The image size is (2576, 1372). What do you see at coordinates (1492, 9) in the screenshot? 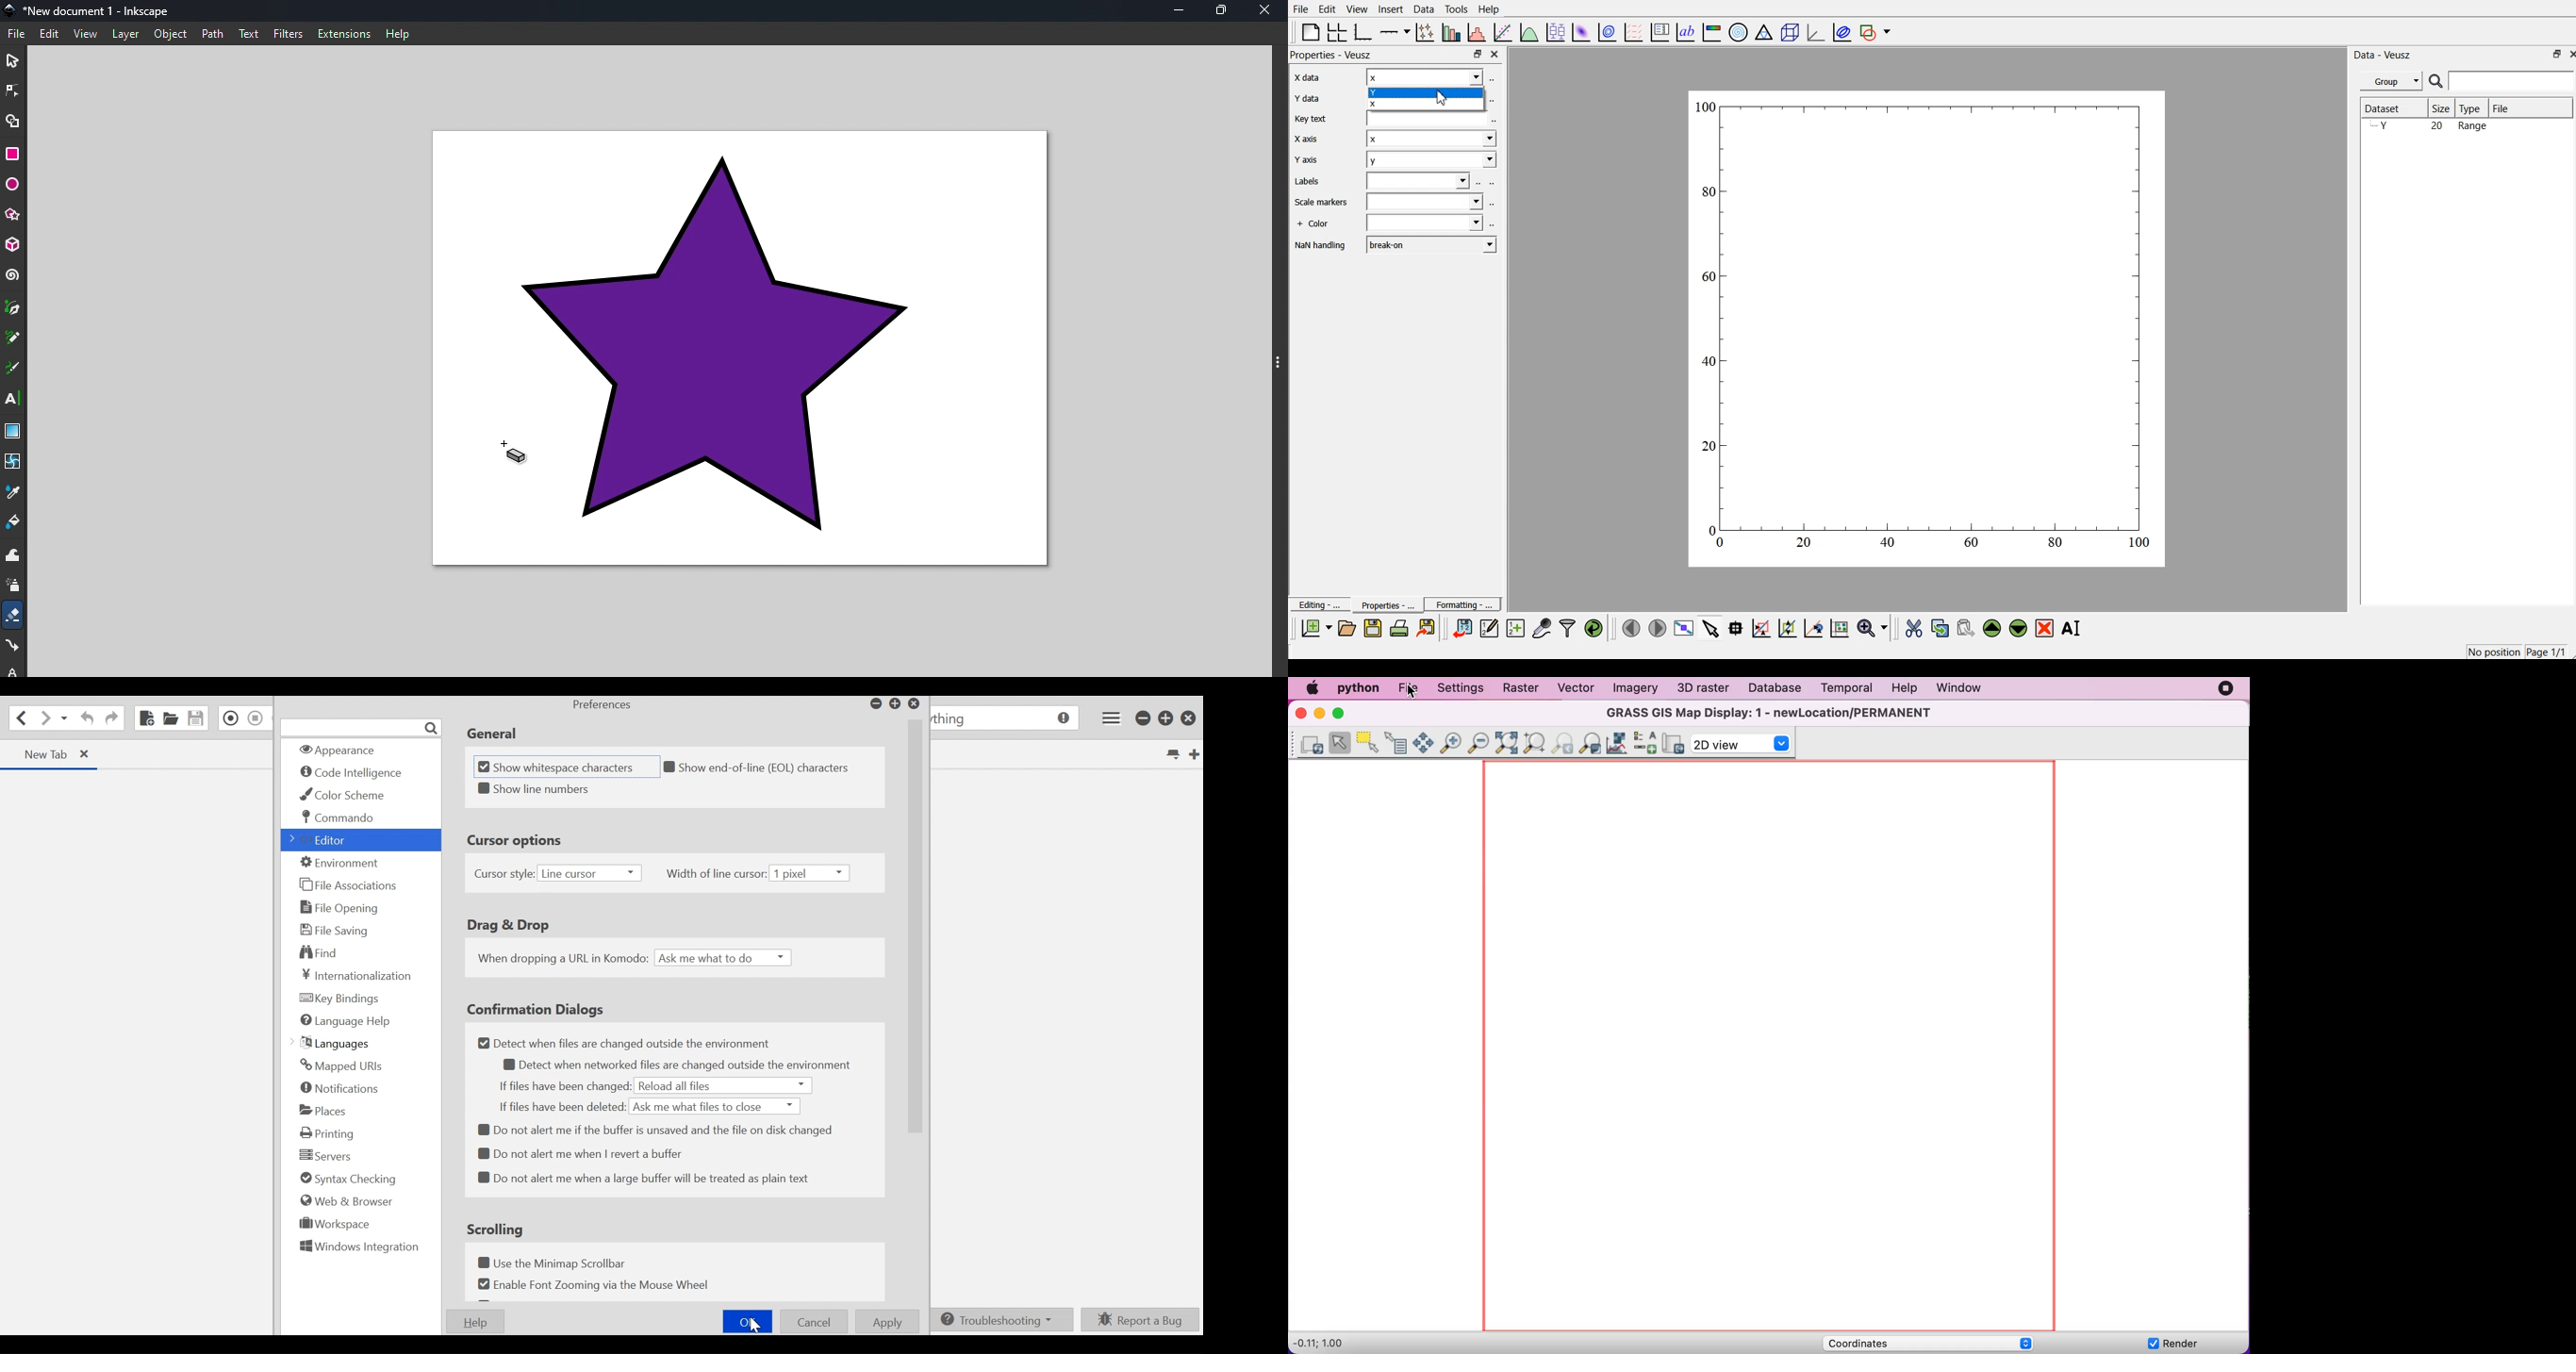
I see `Help` at bounding box center [1492, 9].